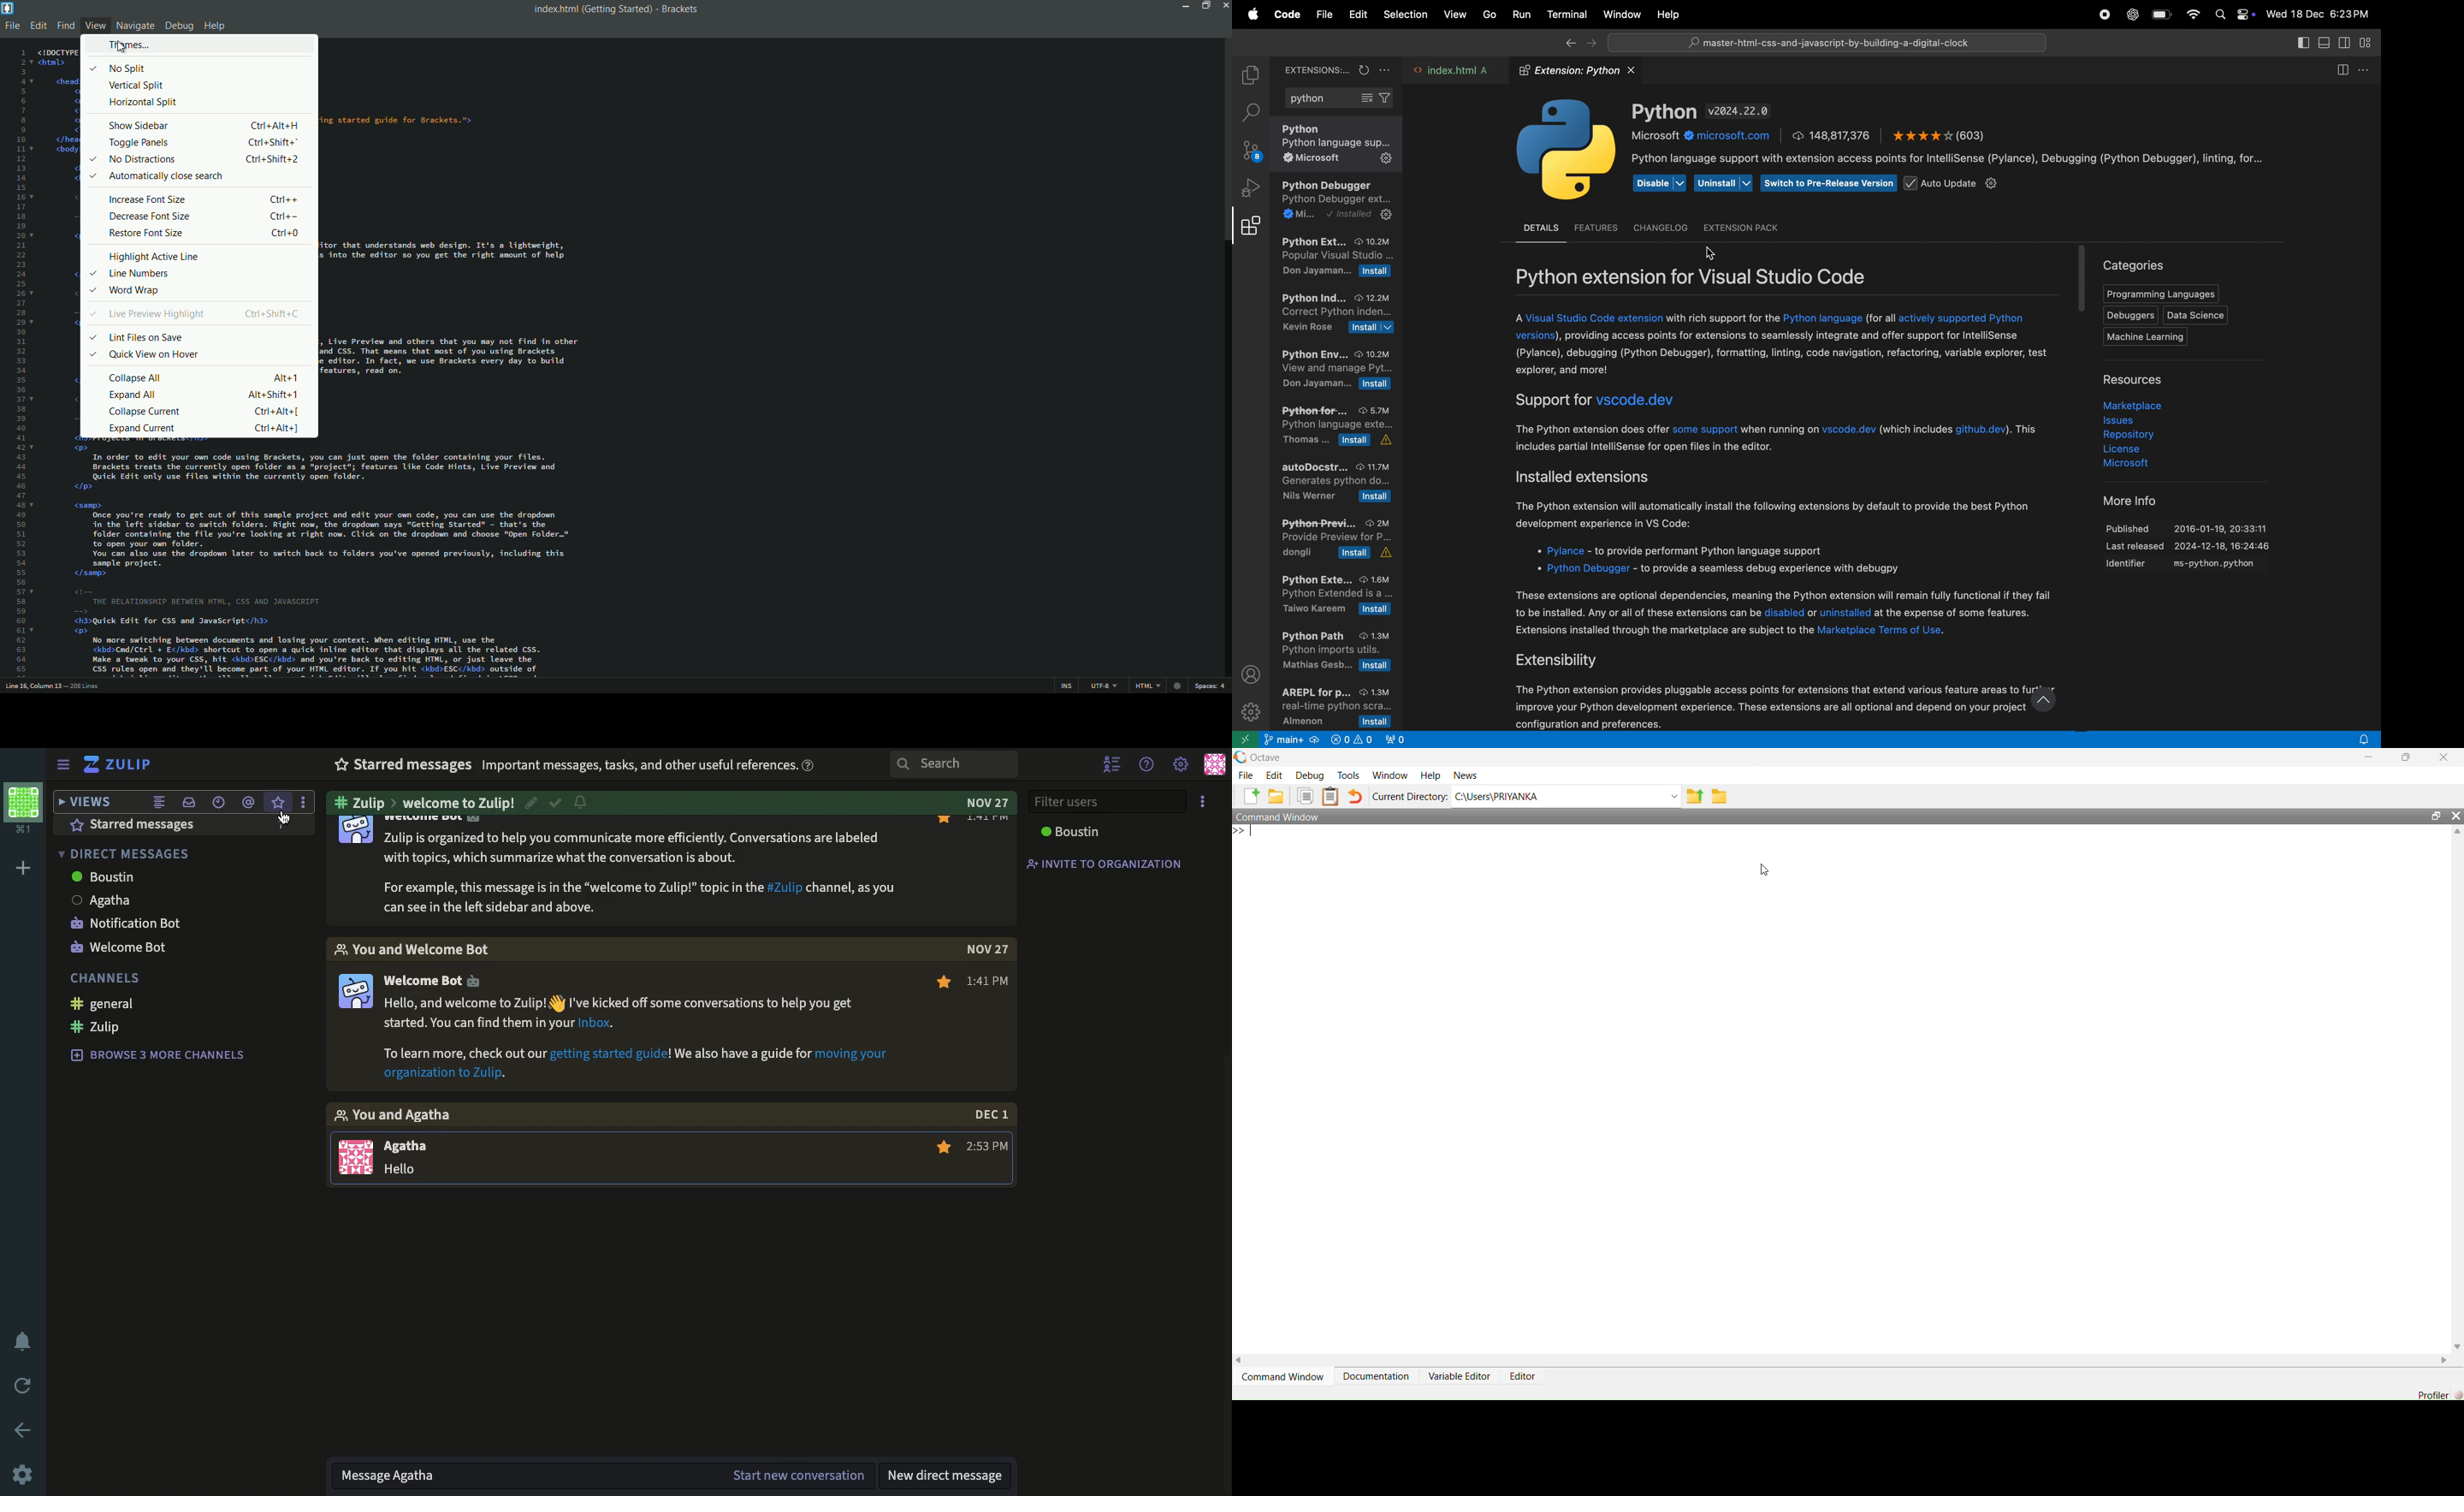 The width and height of the screenshot is (2464, 1512). I want to click on bot image, so click(354, 831).